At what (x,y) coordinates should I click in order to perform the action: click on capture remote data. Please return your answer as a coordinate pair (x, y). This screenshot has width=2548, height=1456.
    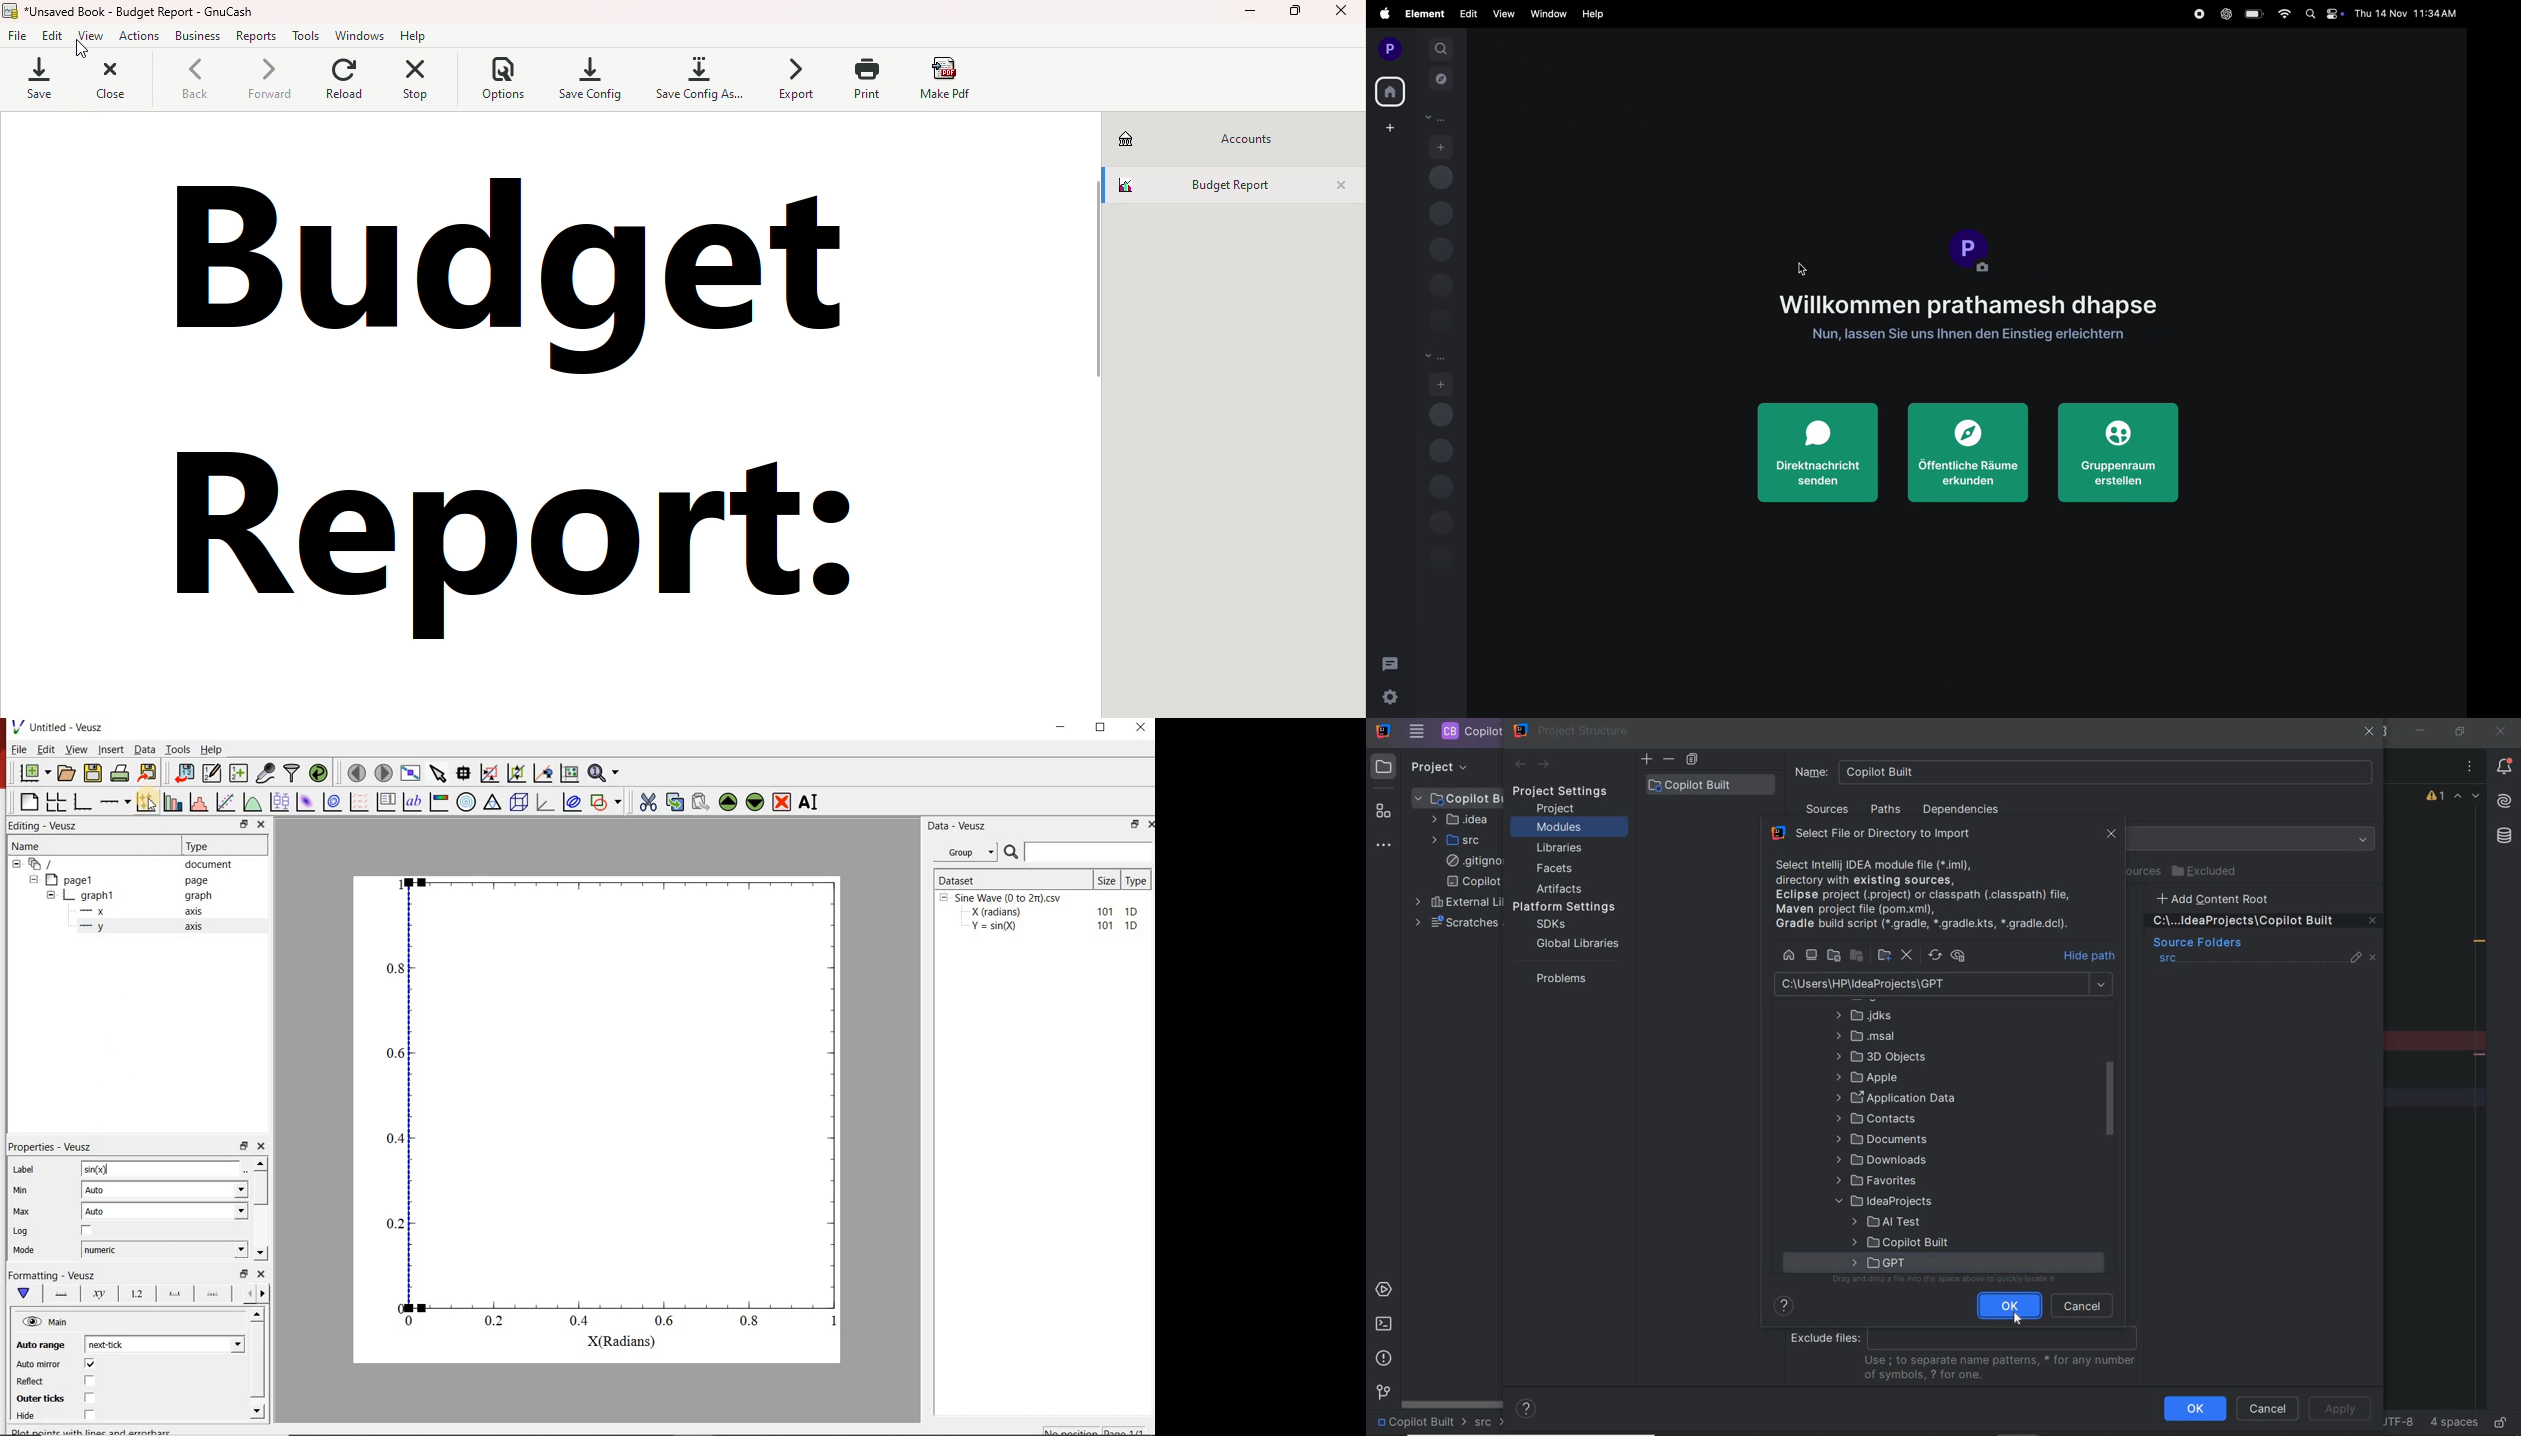
    Looking at the image, I should click on (267, 773).